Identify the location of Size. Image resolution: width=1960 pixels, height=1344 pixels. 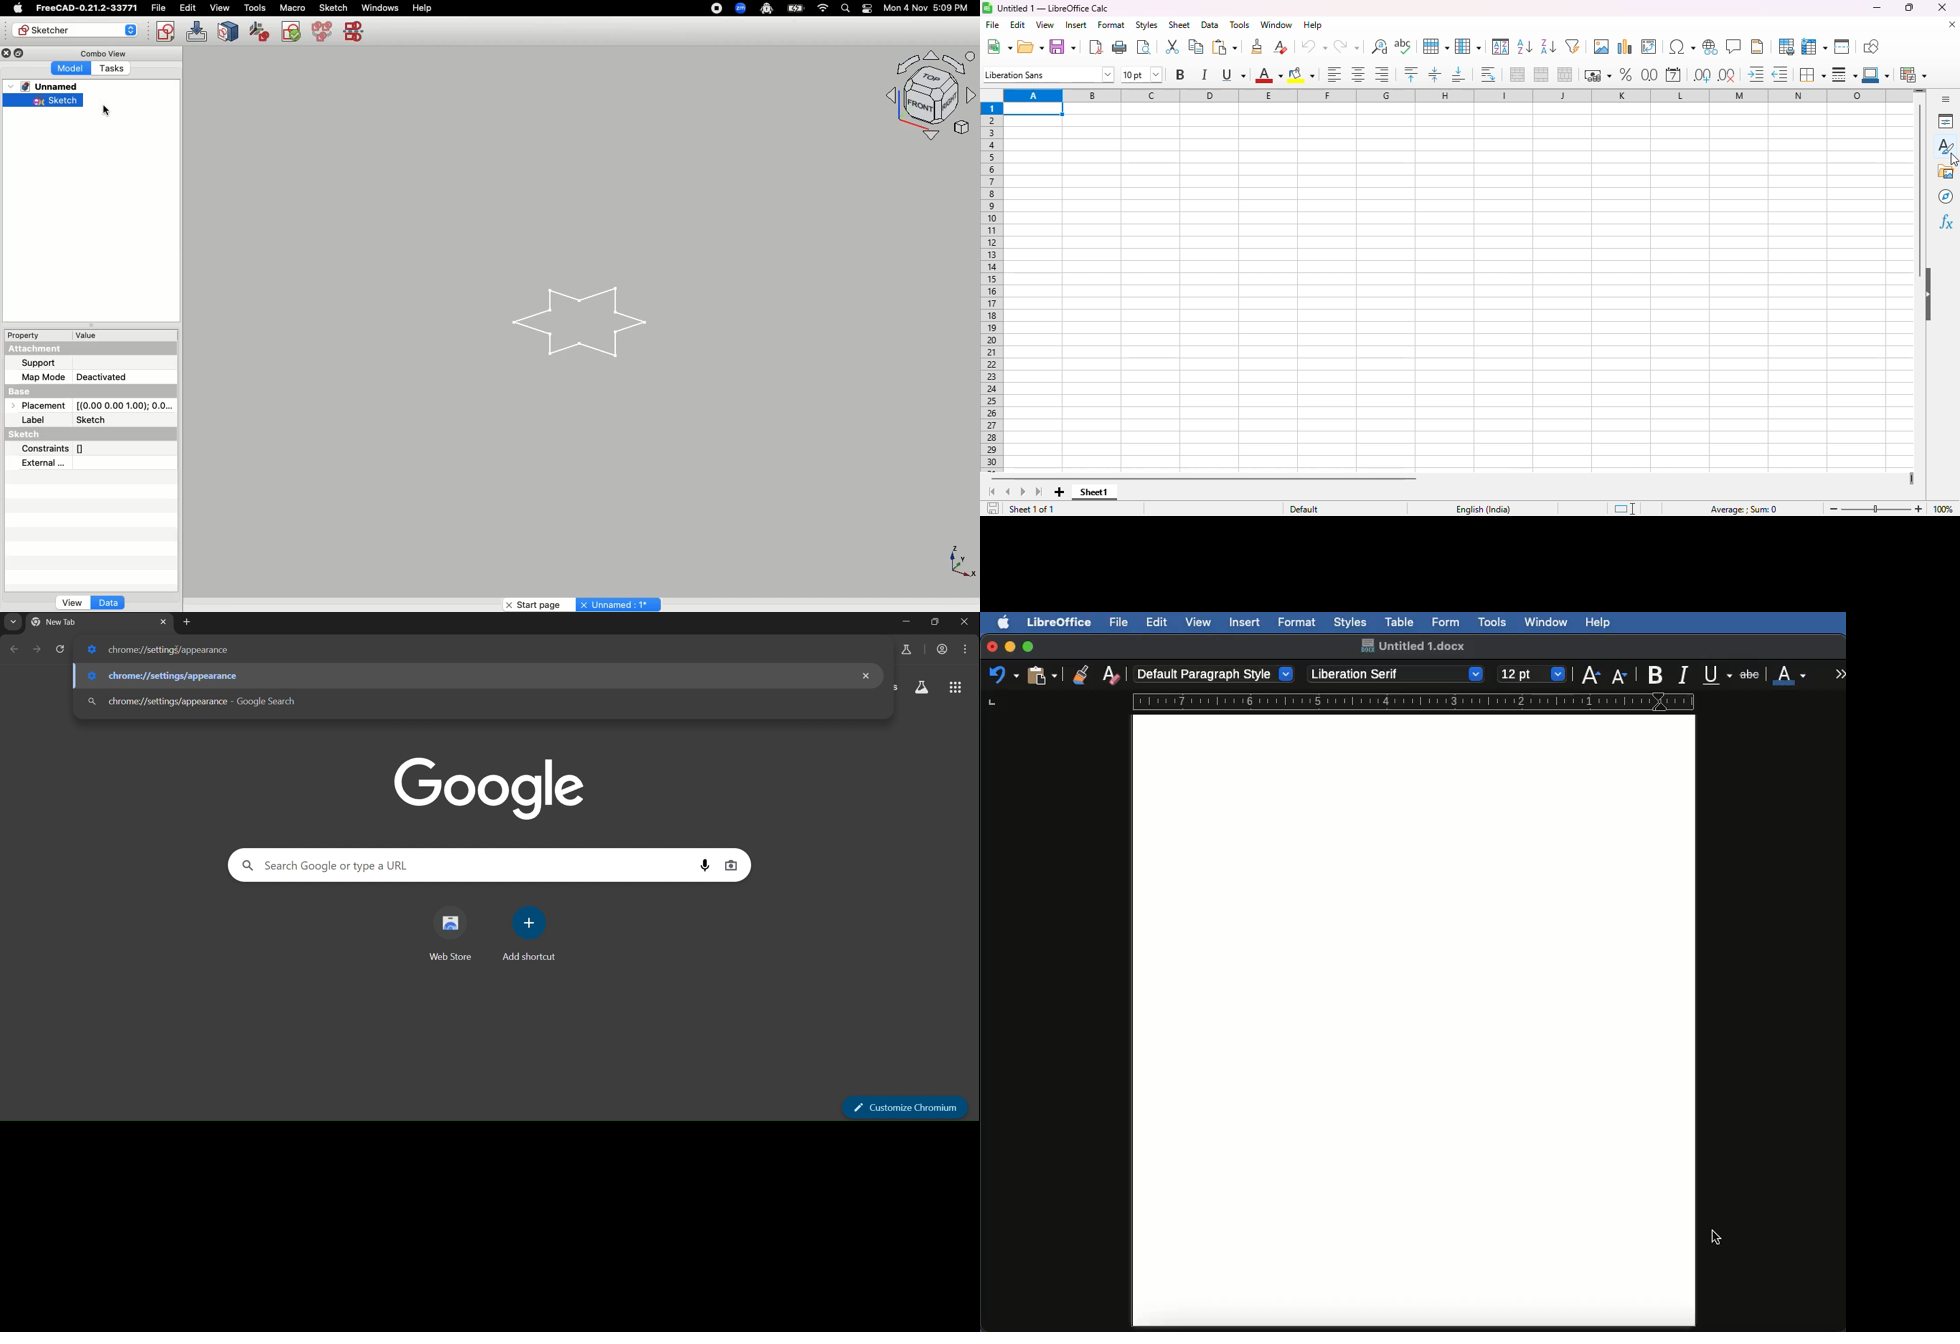
(1534, 675).